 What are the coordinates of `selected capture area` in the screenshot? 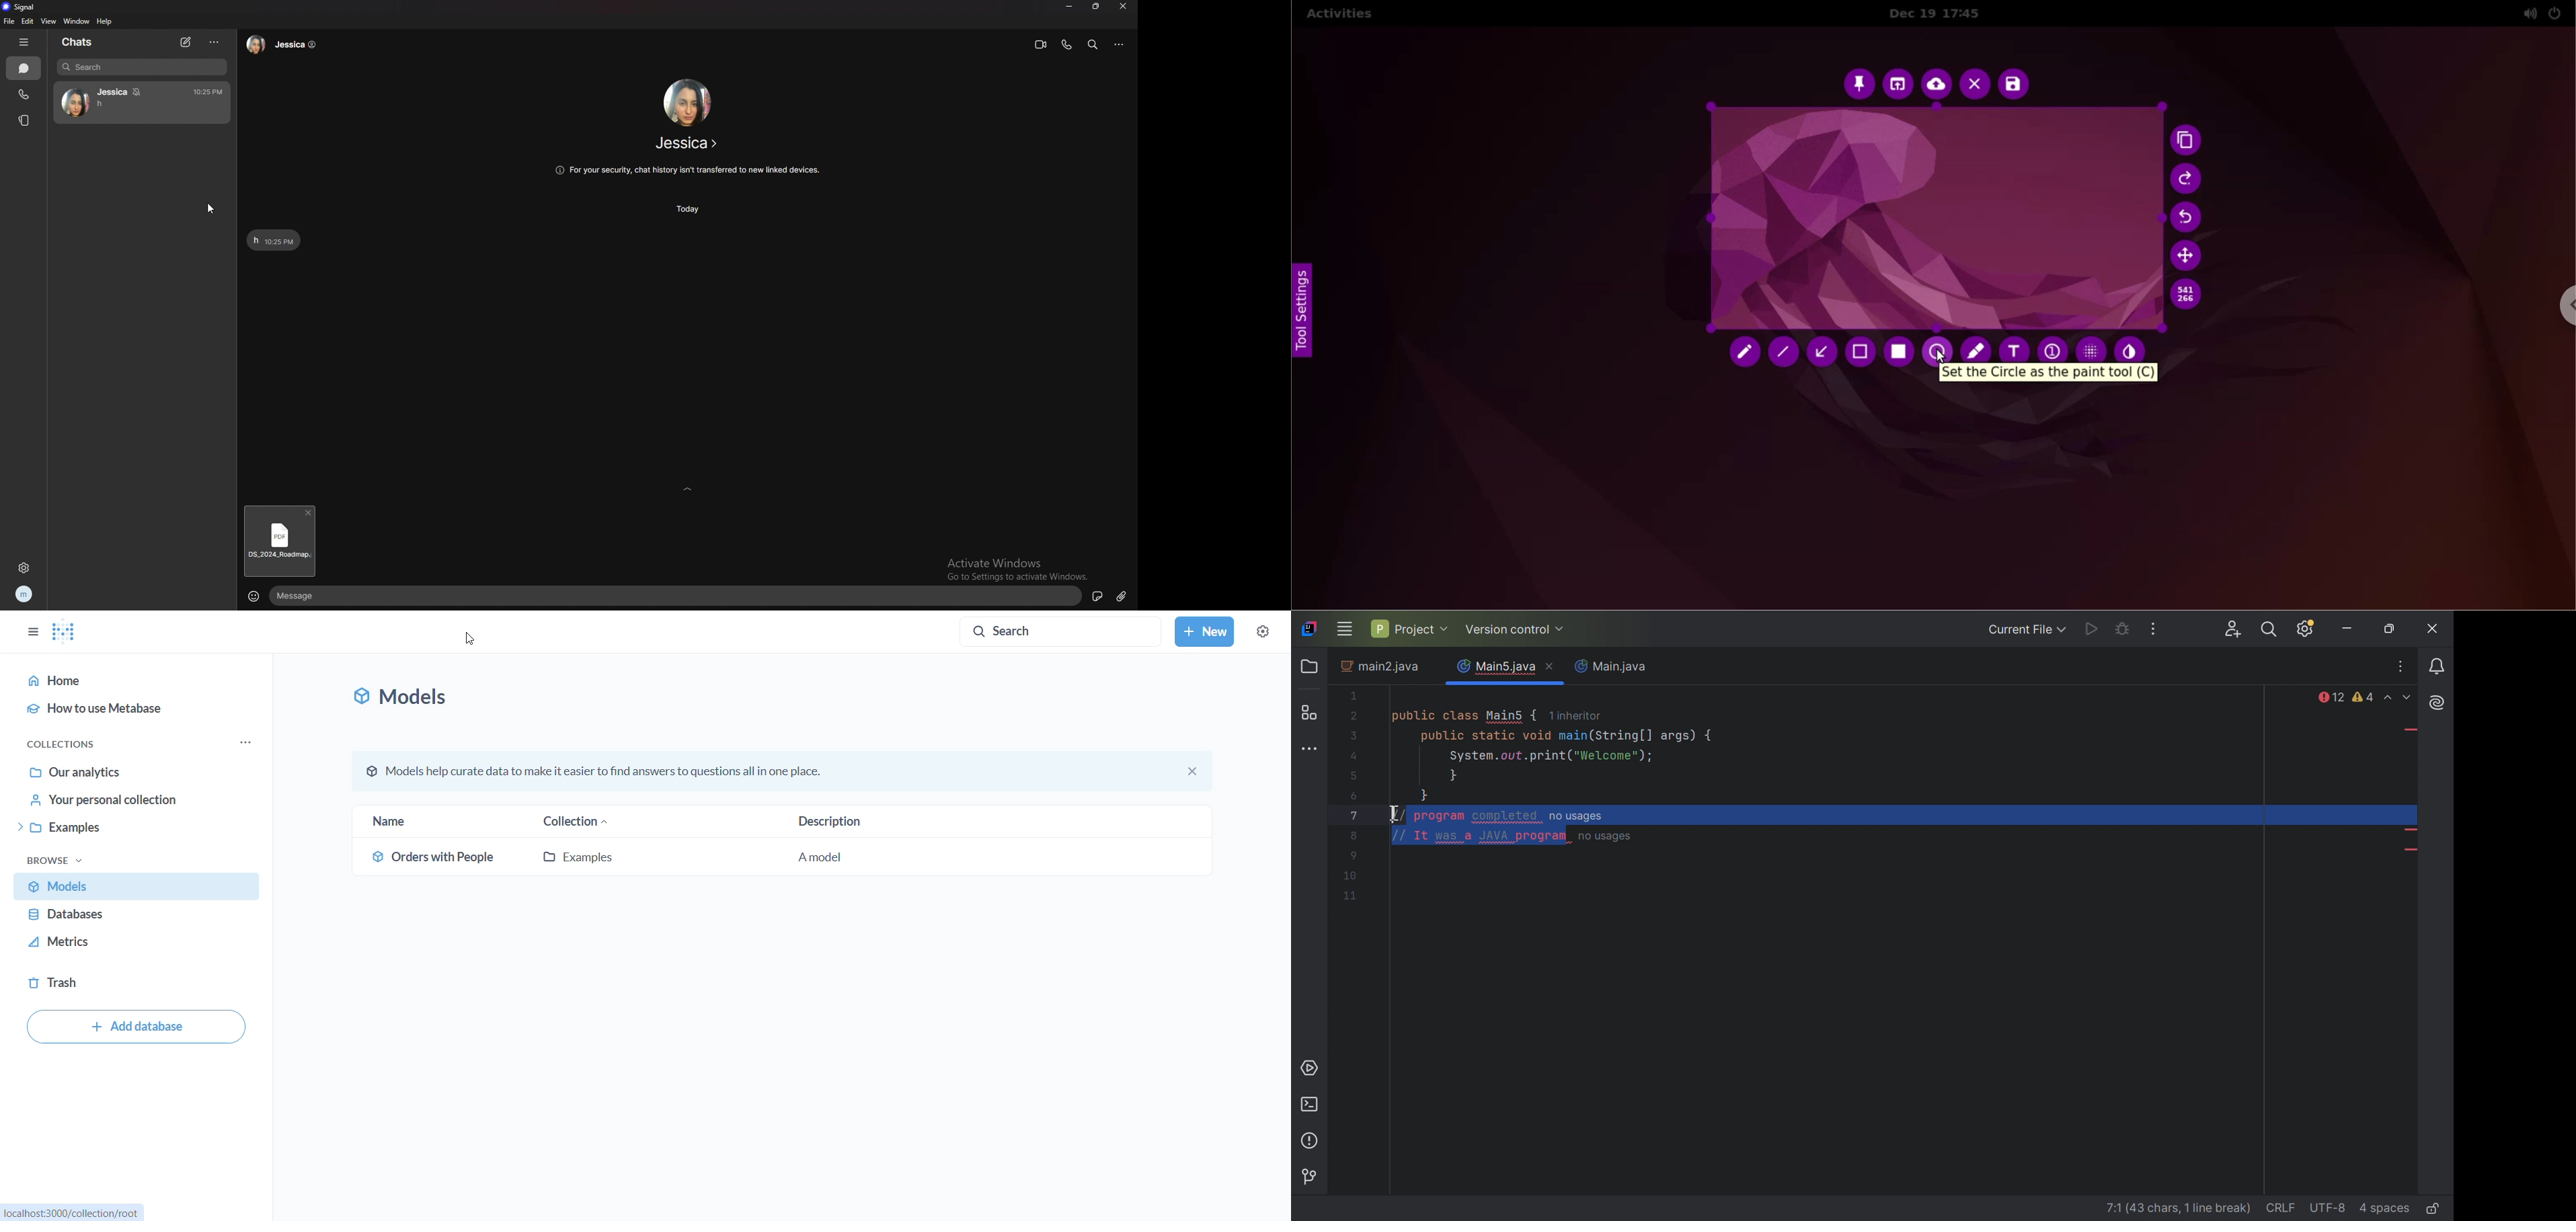 It's located at (1934, 220).